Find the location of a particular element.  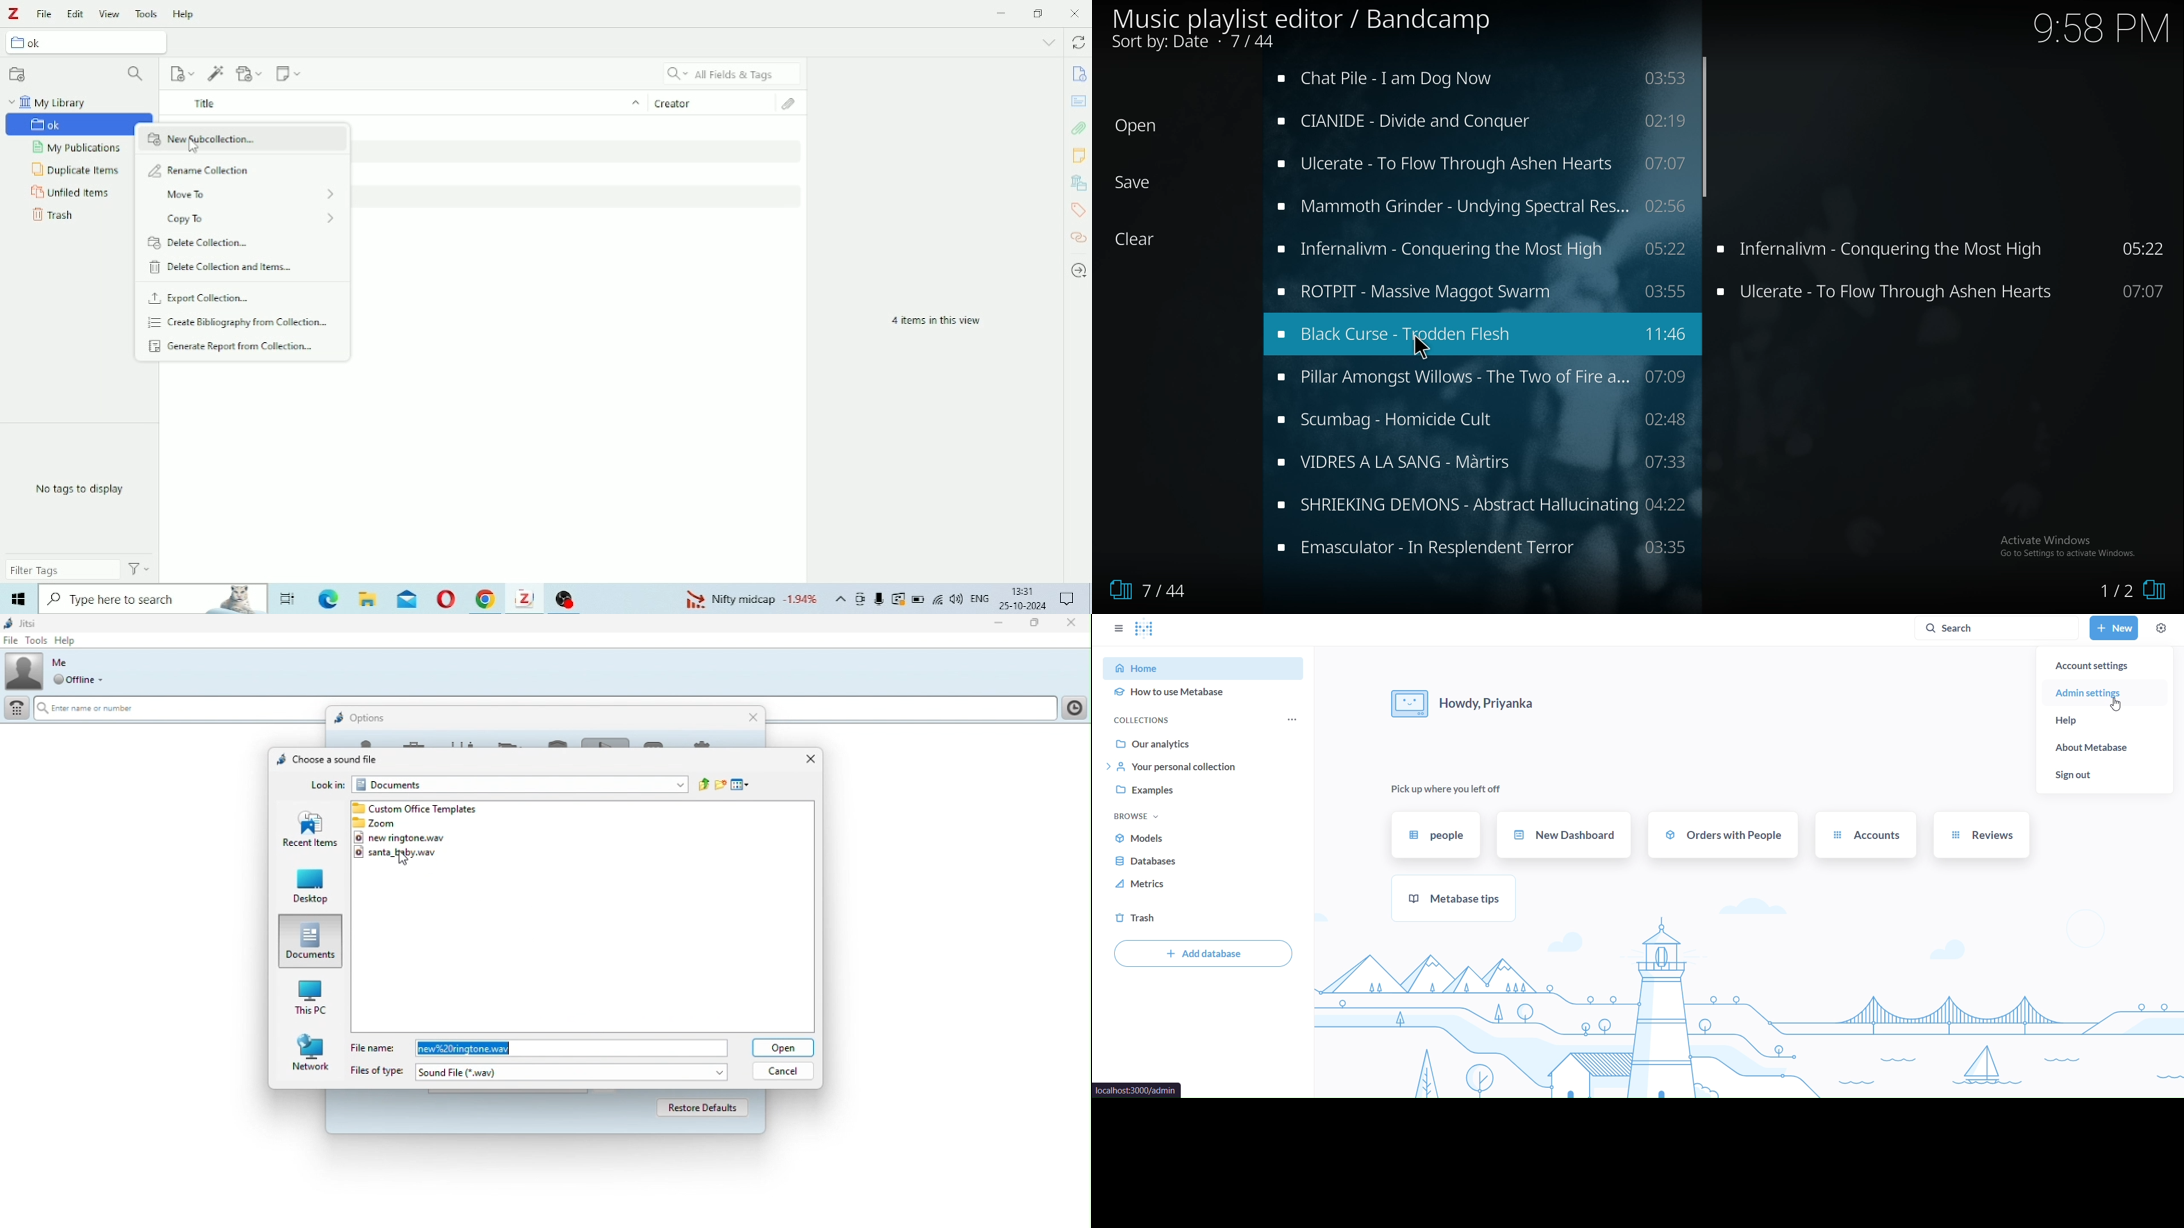

music is located at coordinates (1485, 503).